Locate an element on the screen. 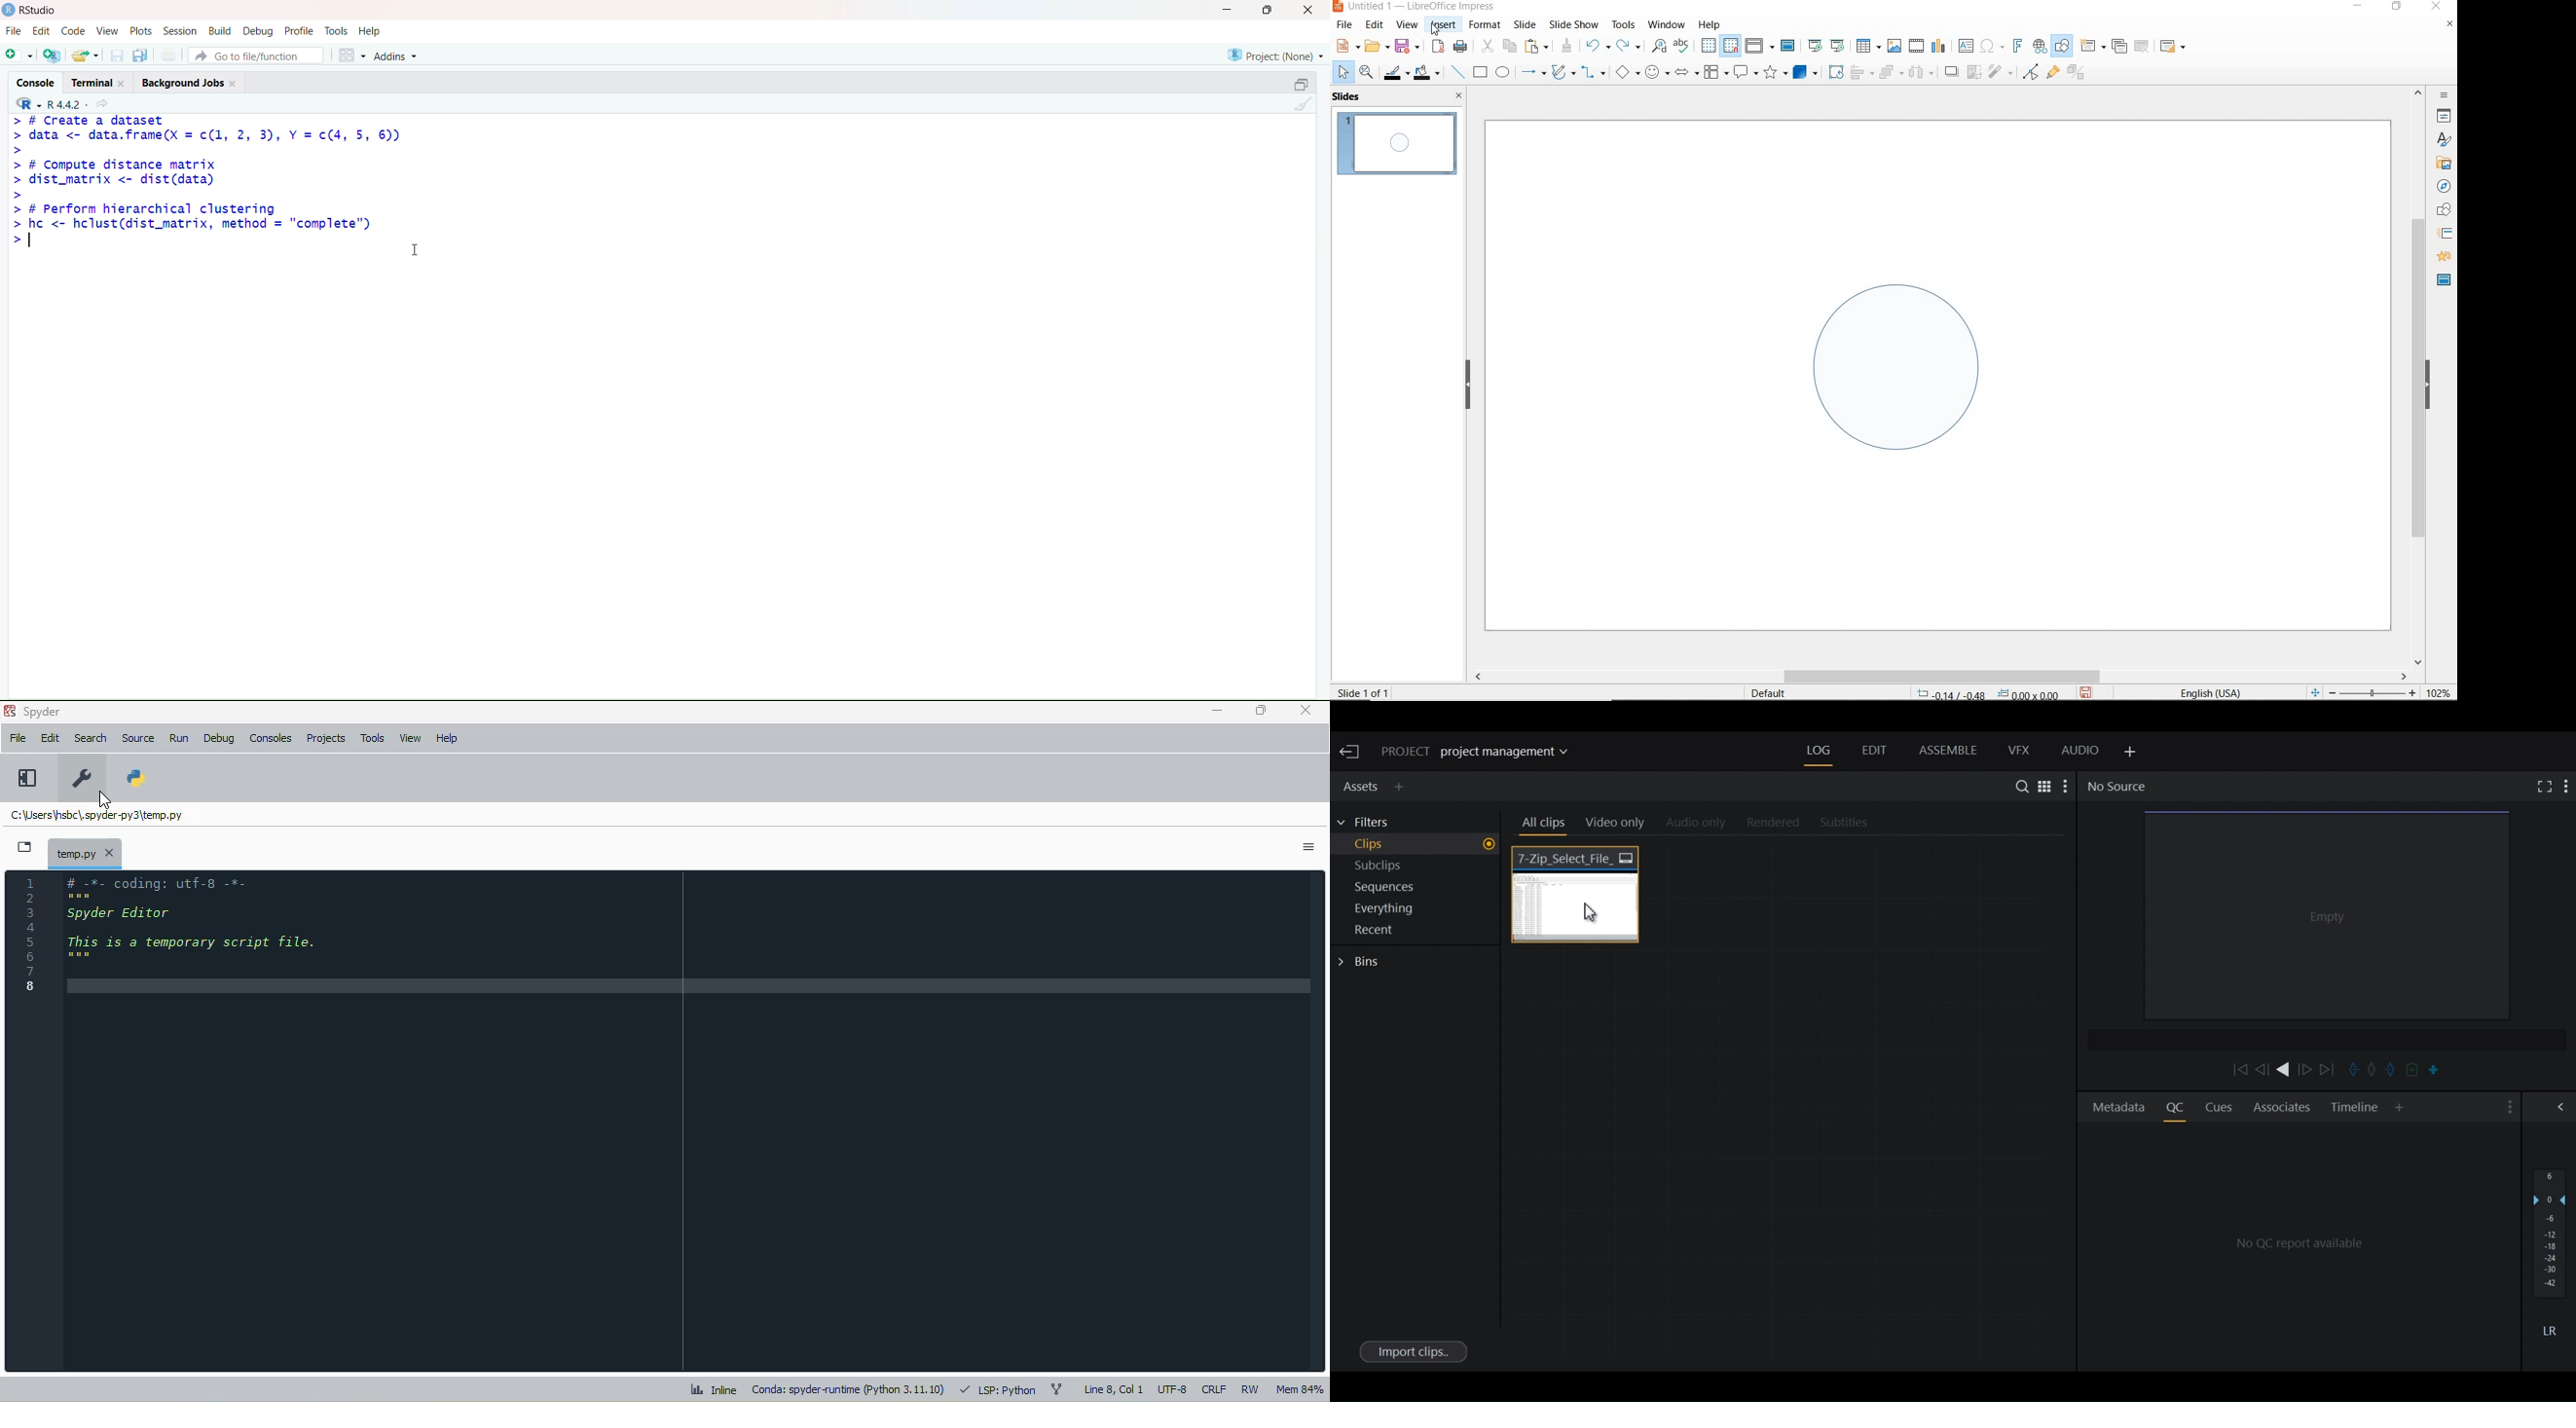 The width and height of the screenshot is (2576, 1428). flowchart is located at coordinates (1715, 73).